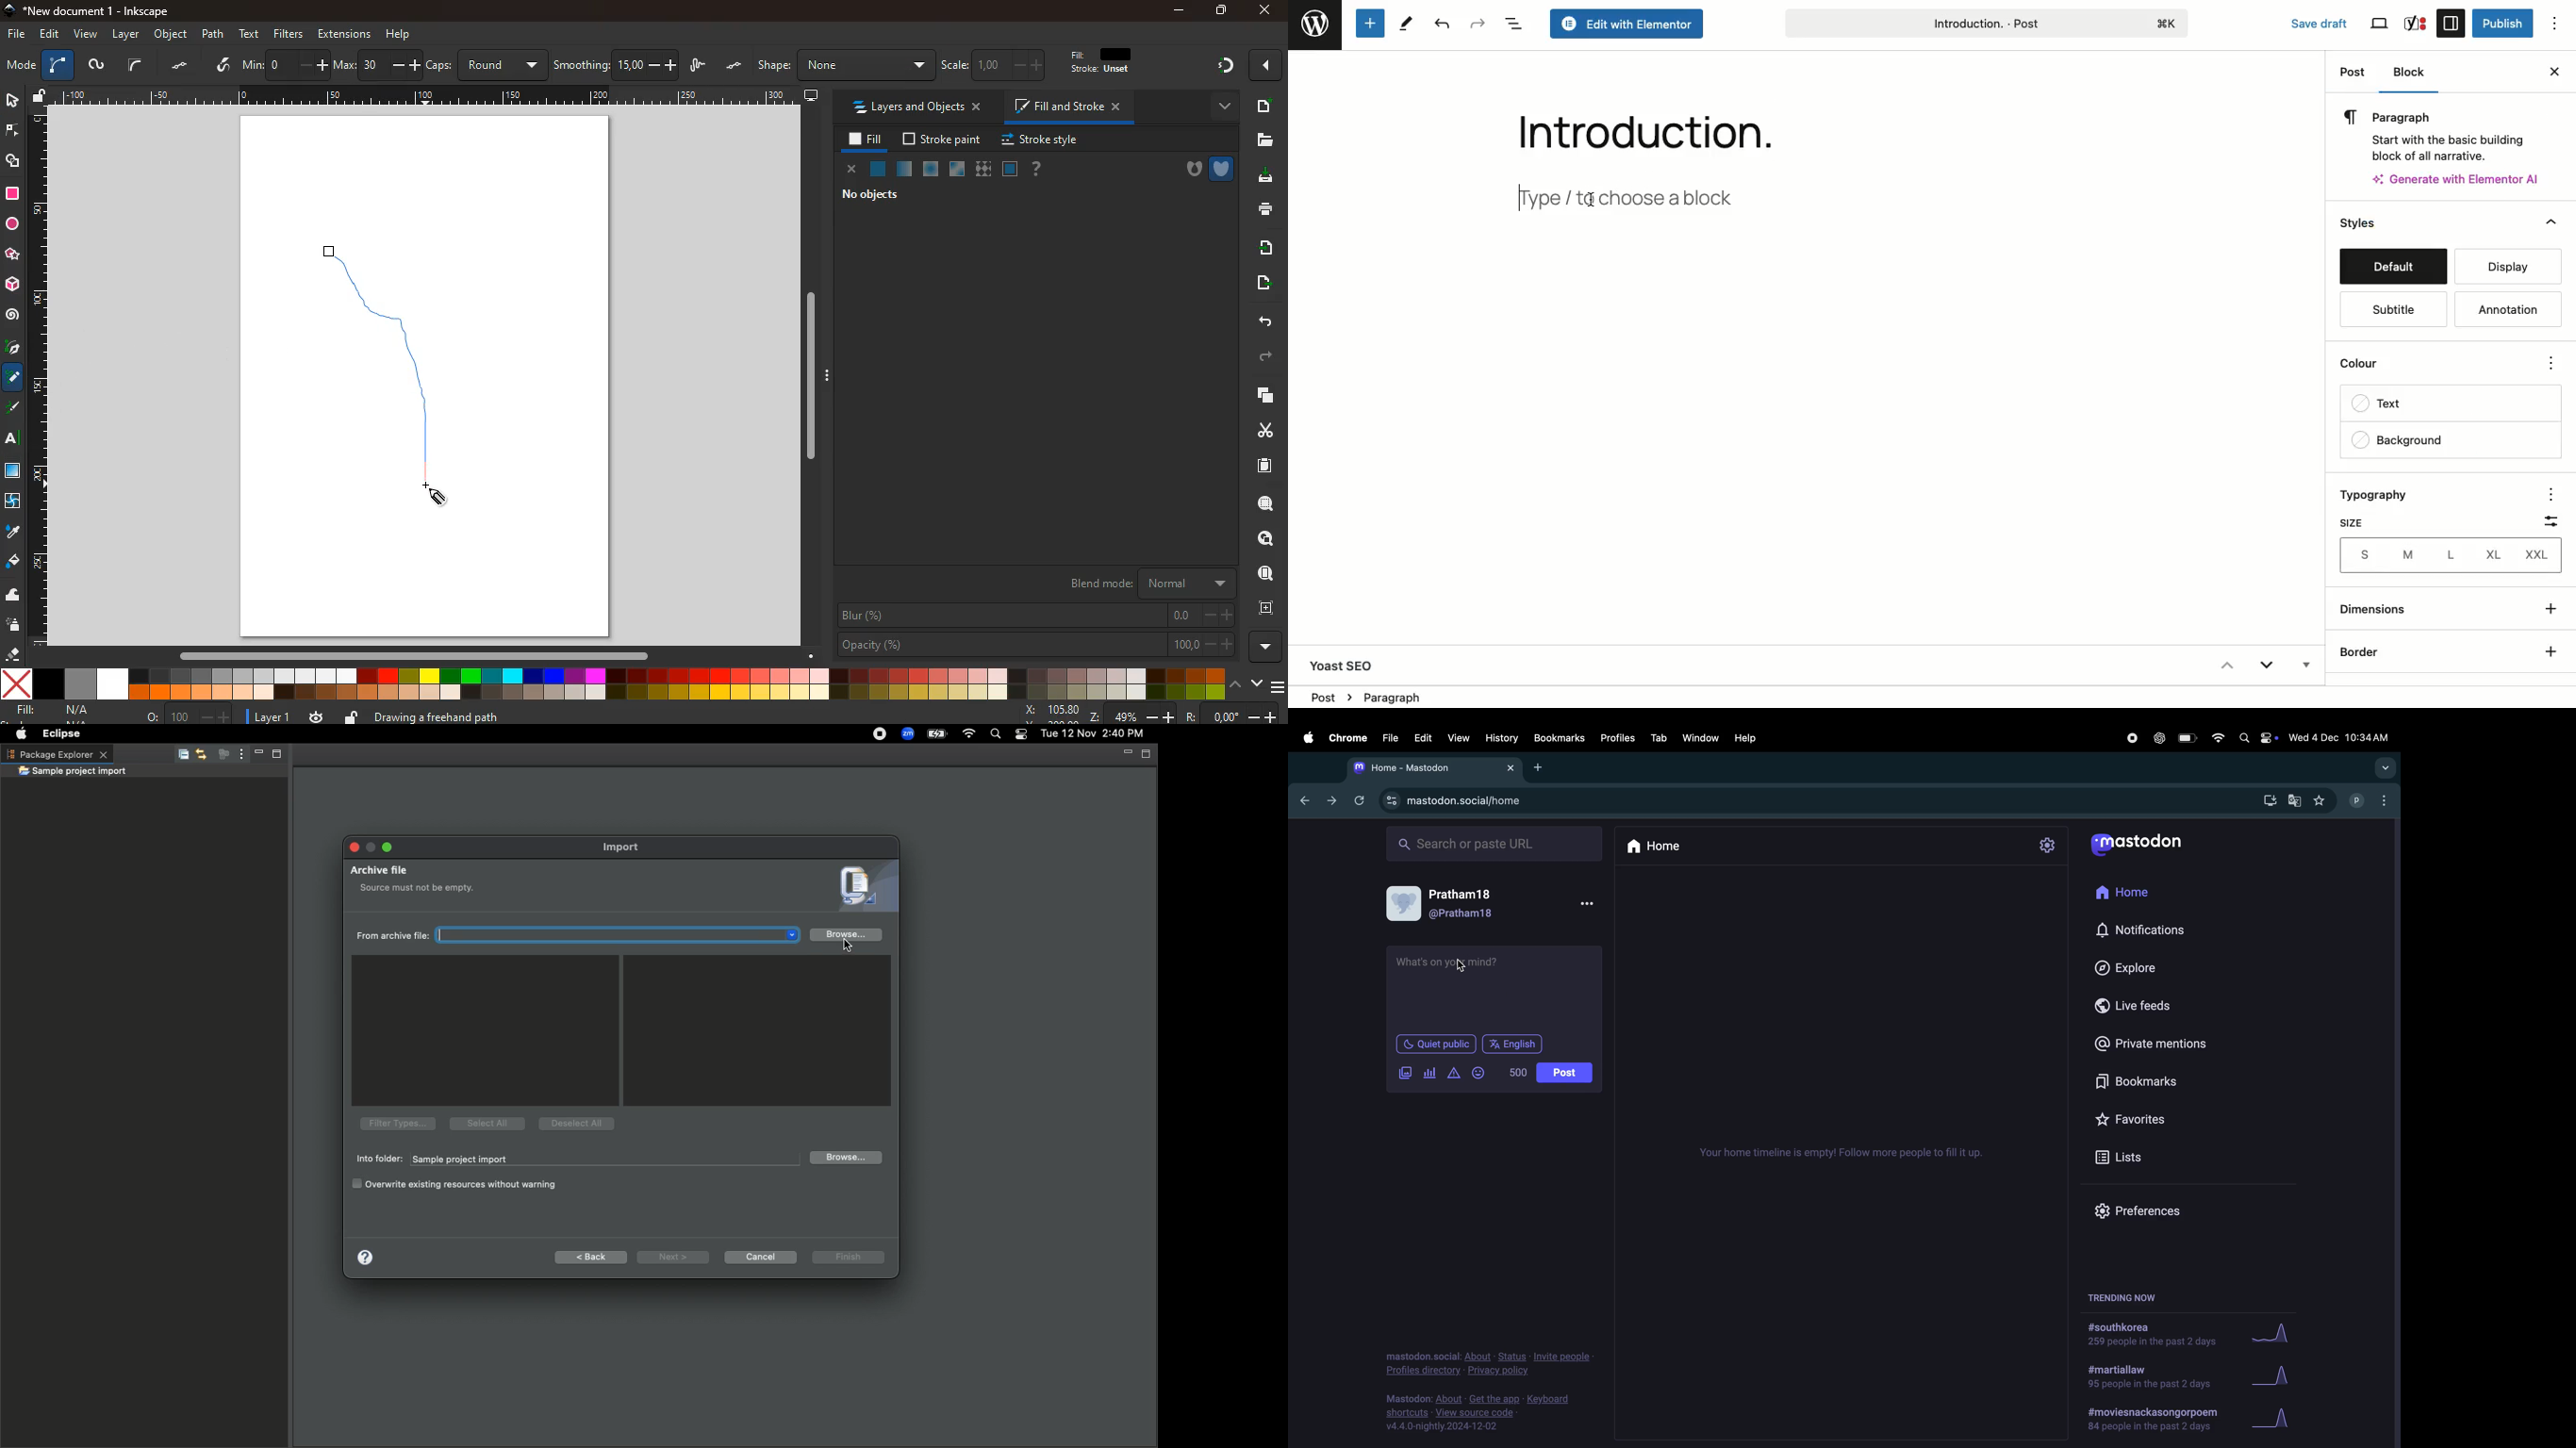 This screenshot has height=1456, width=2576. What do you see at coordinates (372, 847) in the screenshot?
I see `Minimize` at bounding box center [372, 847].